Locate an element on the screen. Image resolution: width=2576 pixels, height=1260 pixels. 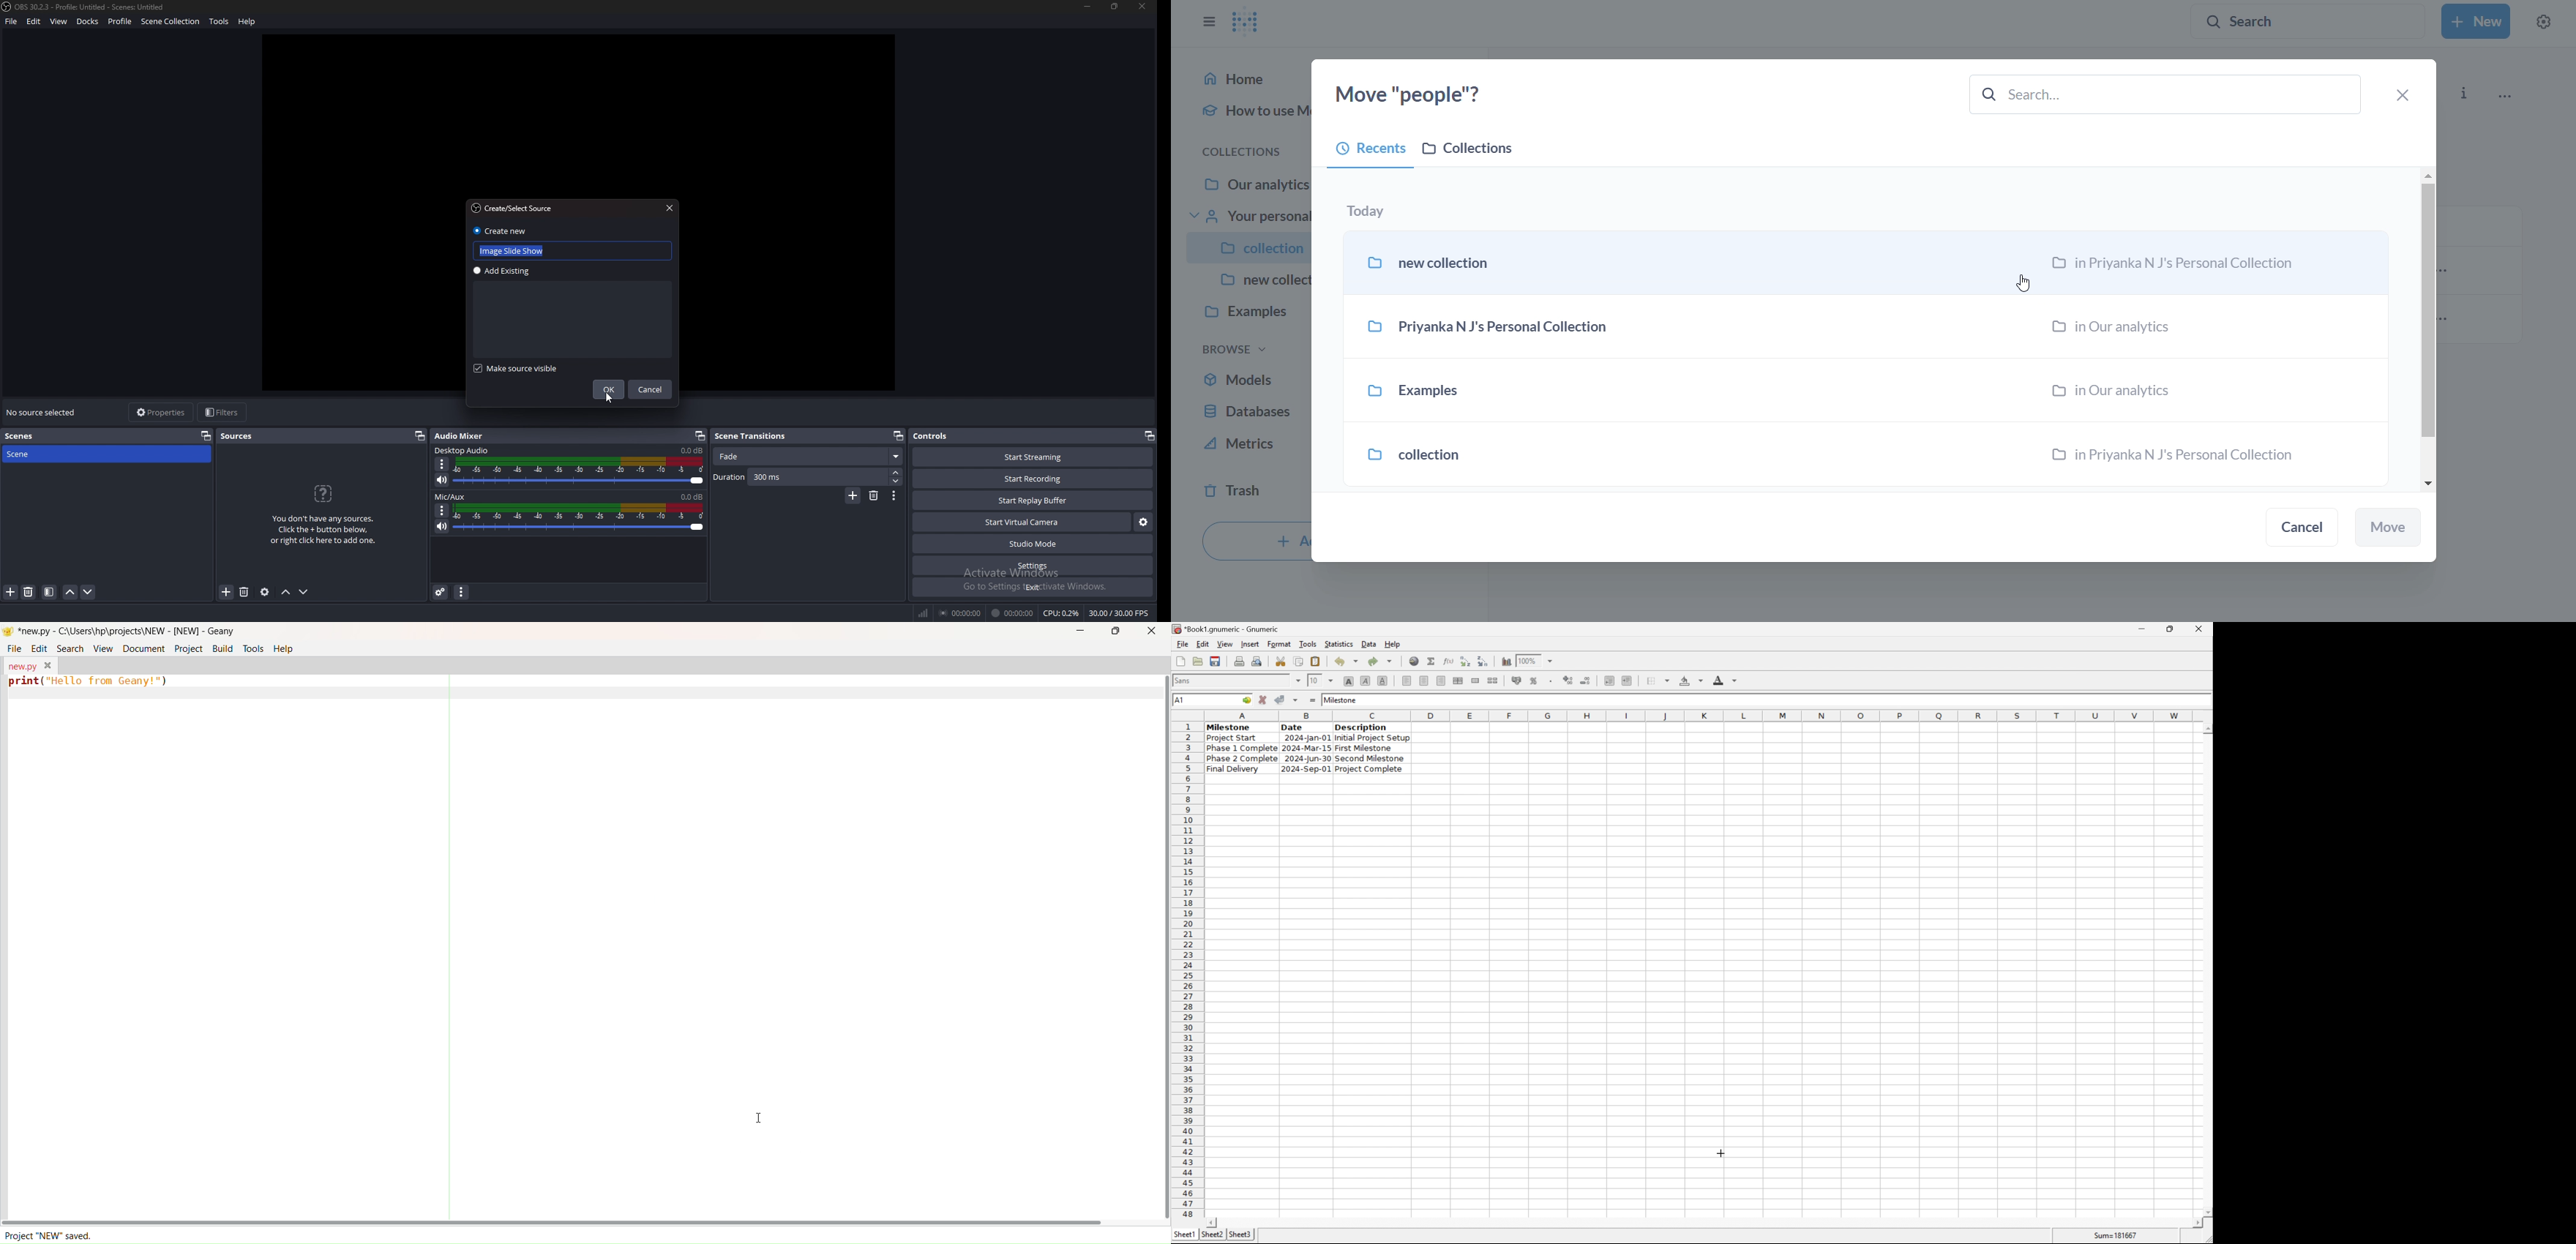
Application name is located at coordinates (1227, 629).